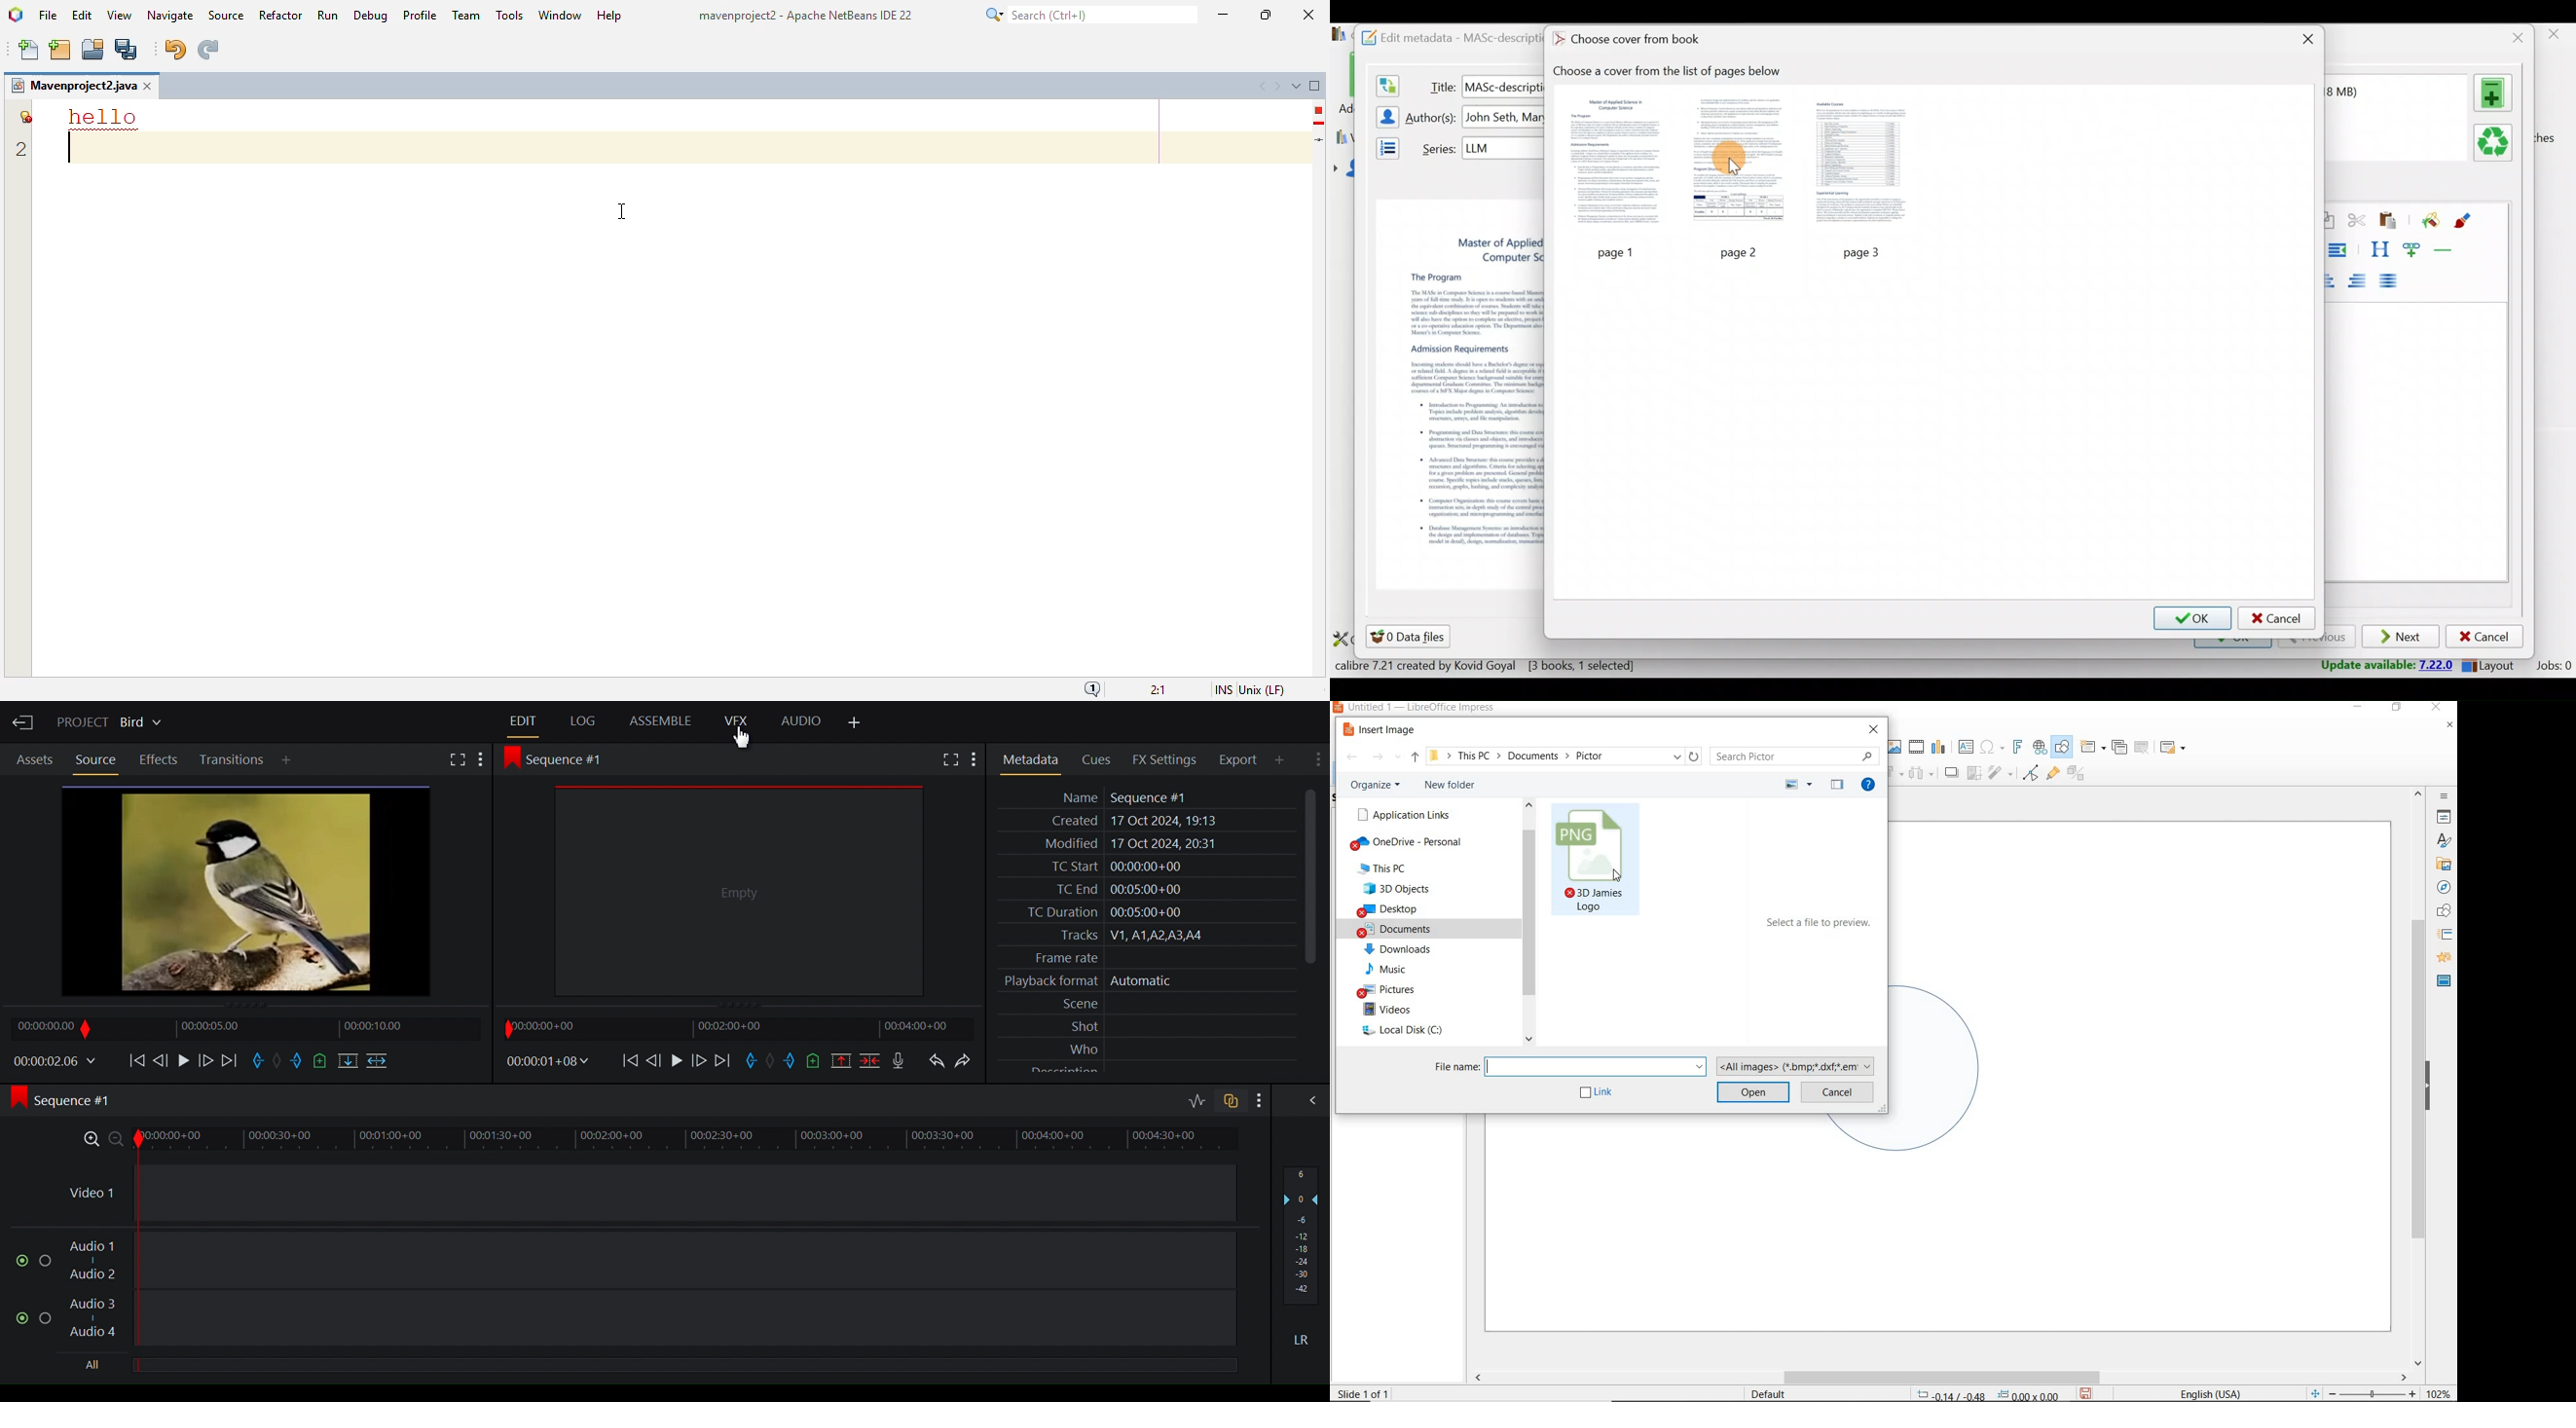  Describe the element at coordinates (1940, 1377) in the screenshot. I see `scrollbar` at that location.